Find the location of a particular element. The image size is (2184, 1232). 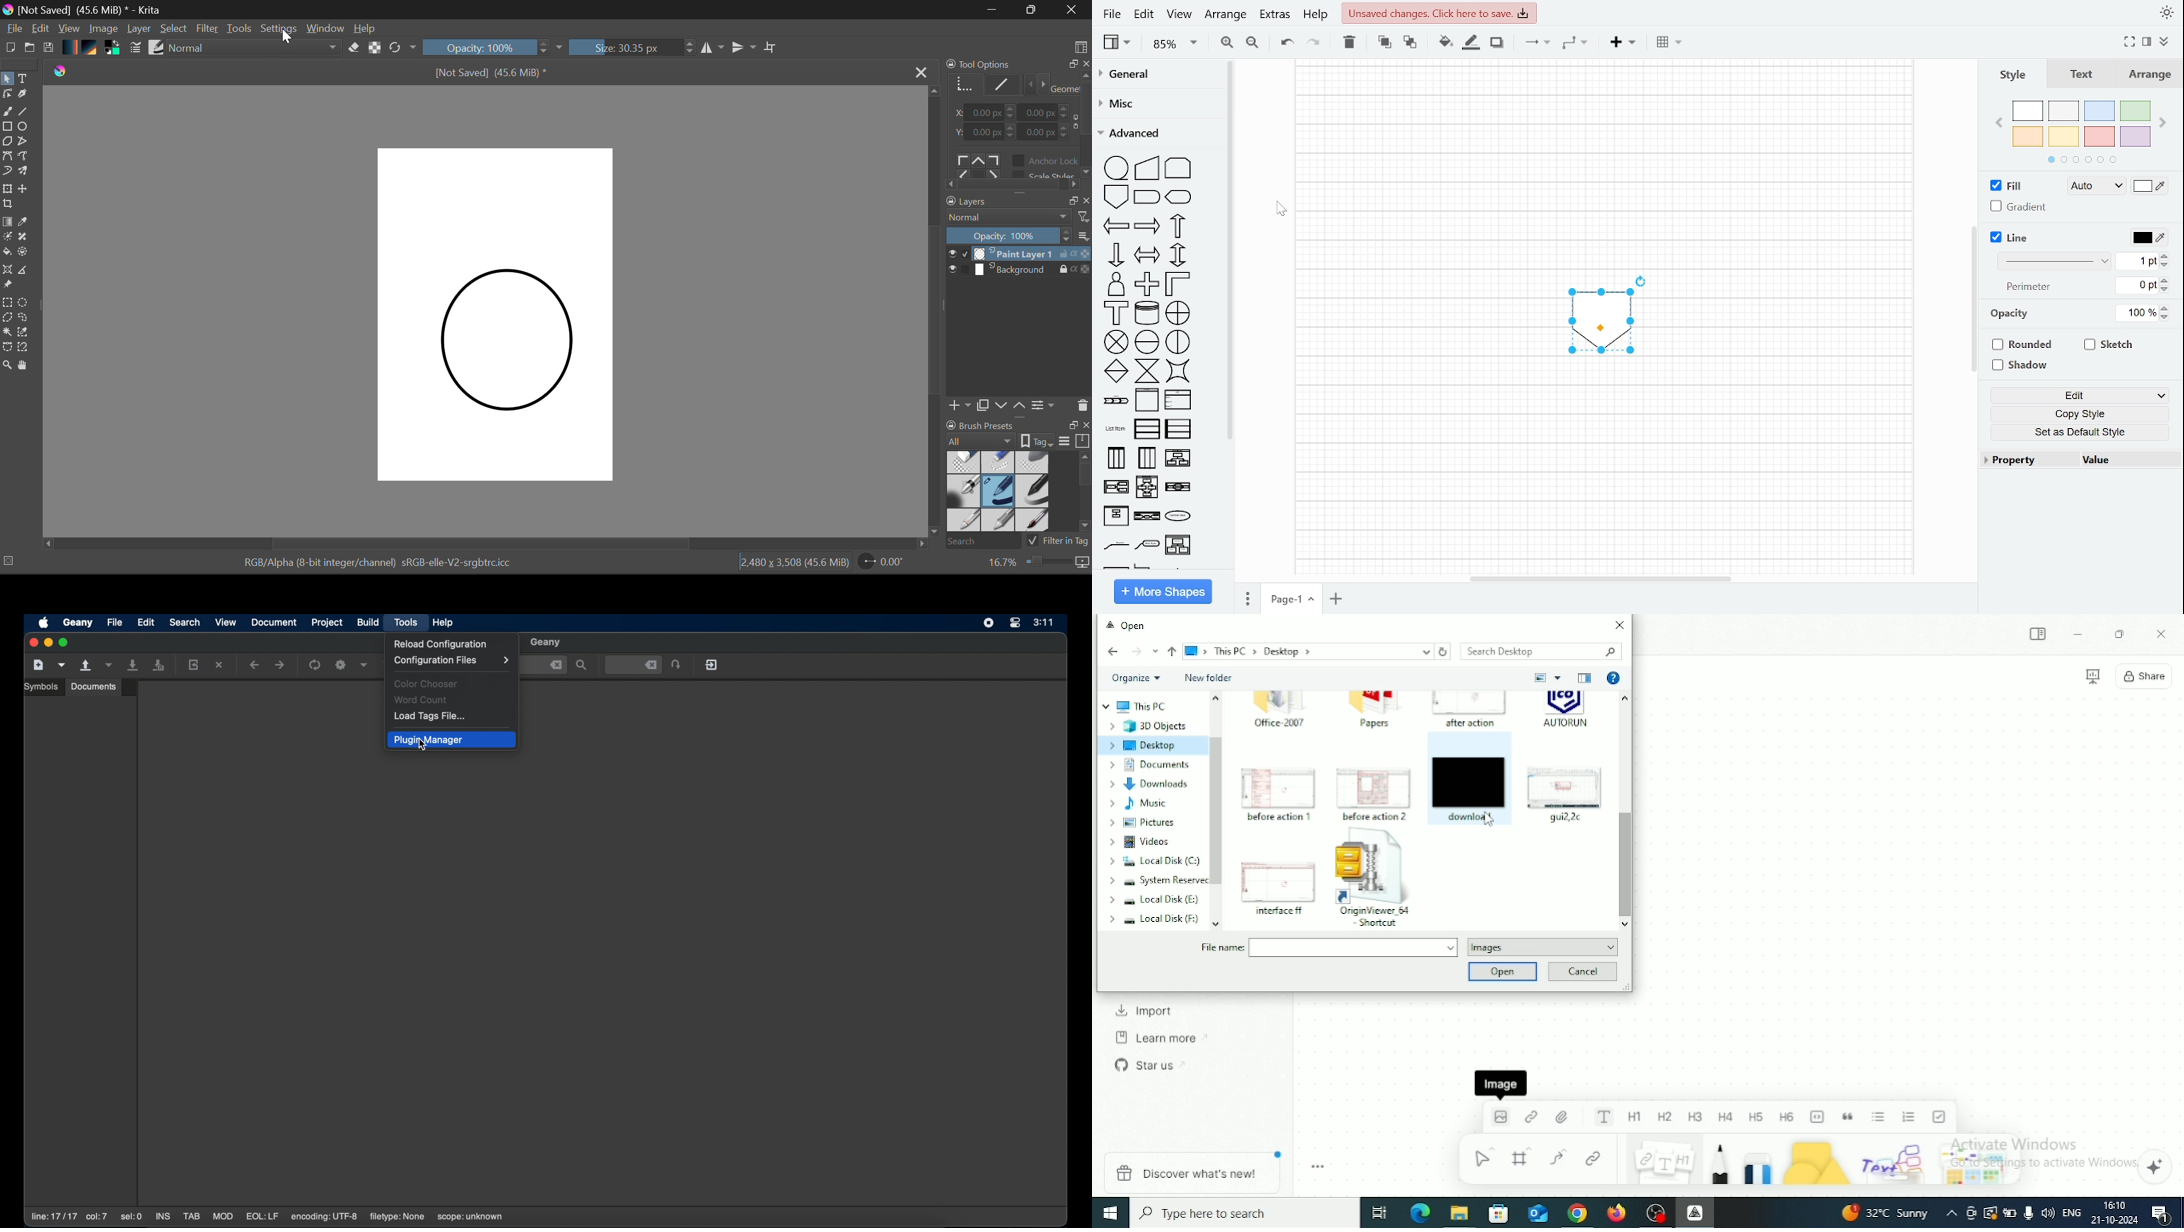

Unsaved changes. Click here to save is located at coordinates (1438, 13).